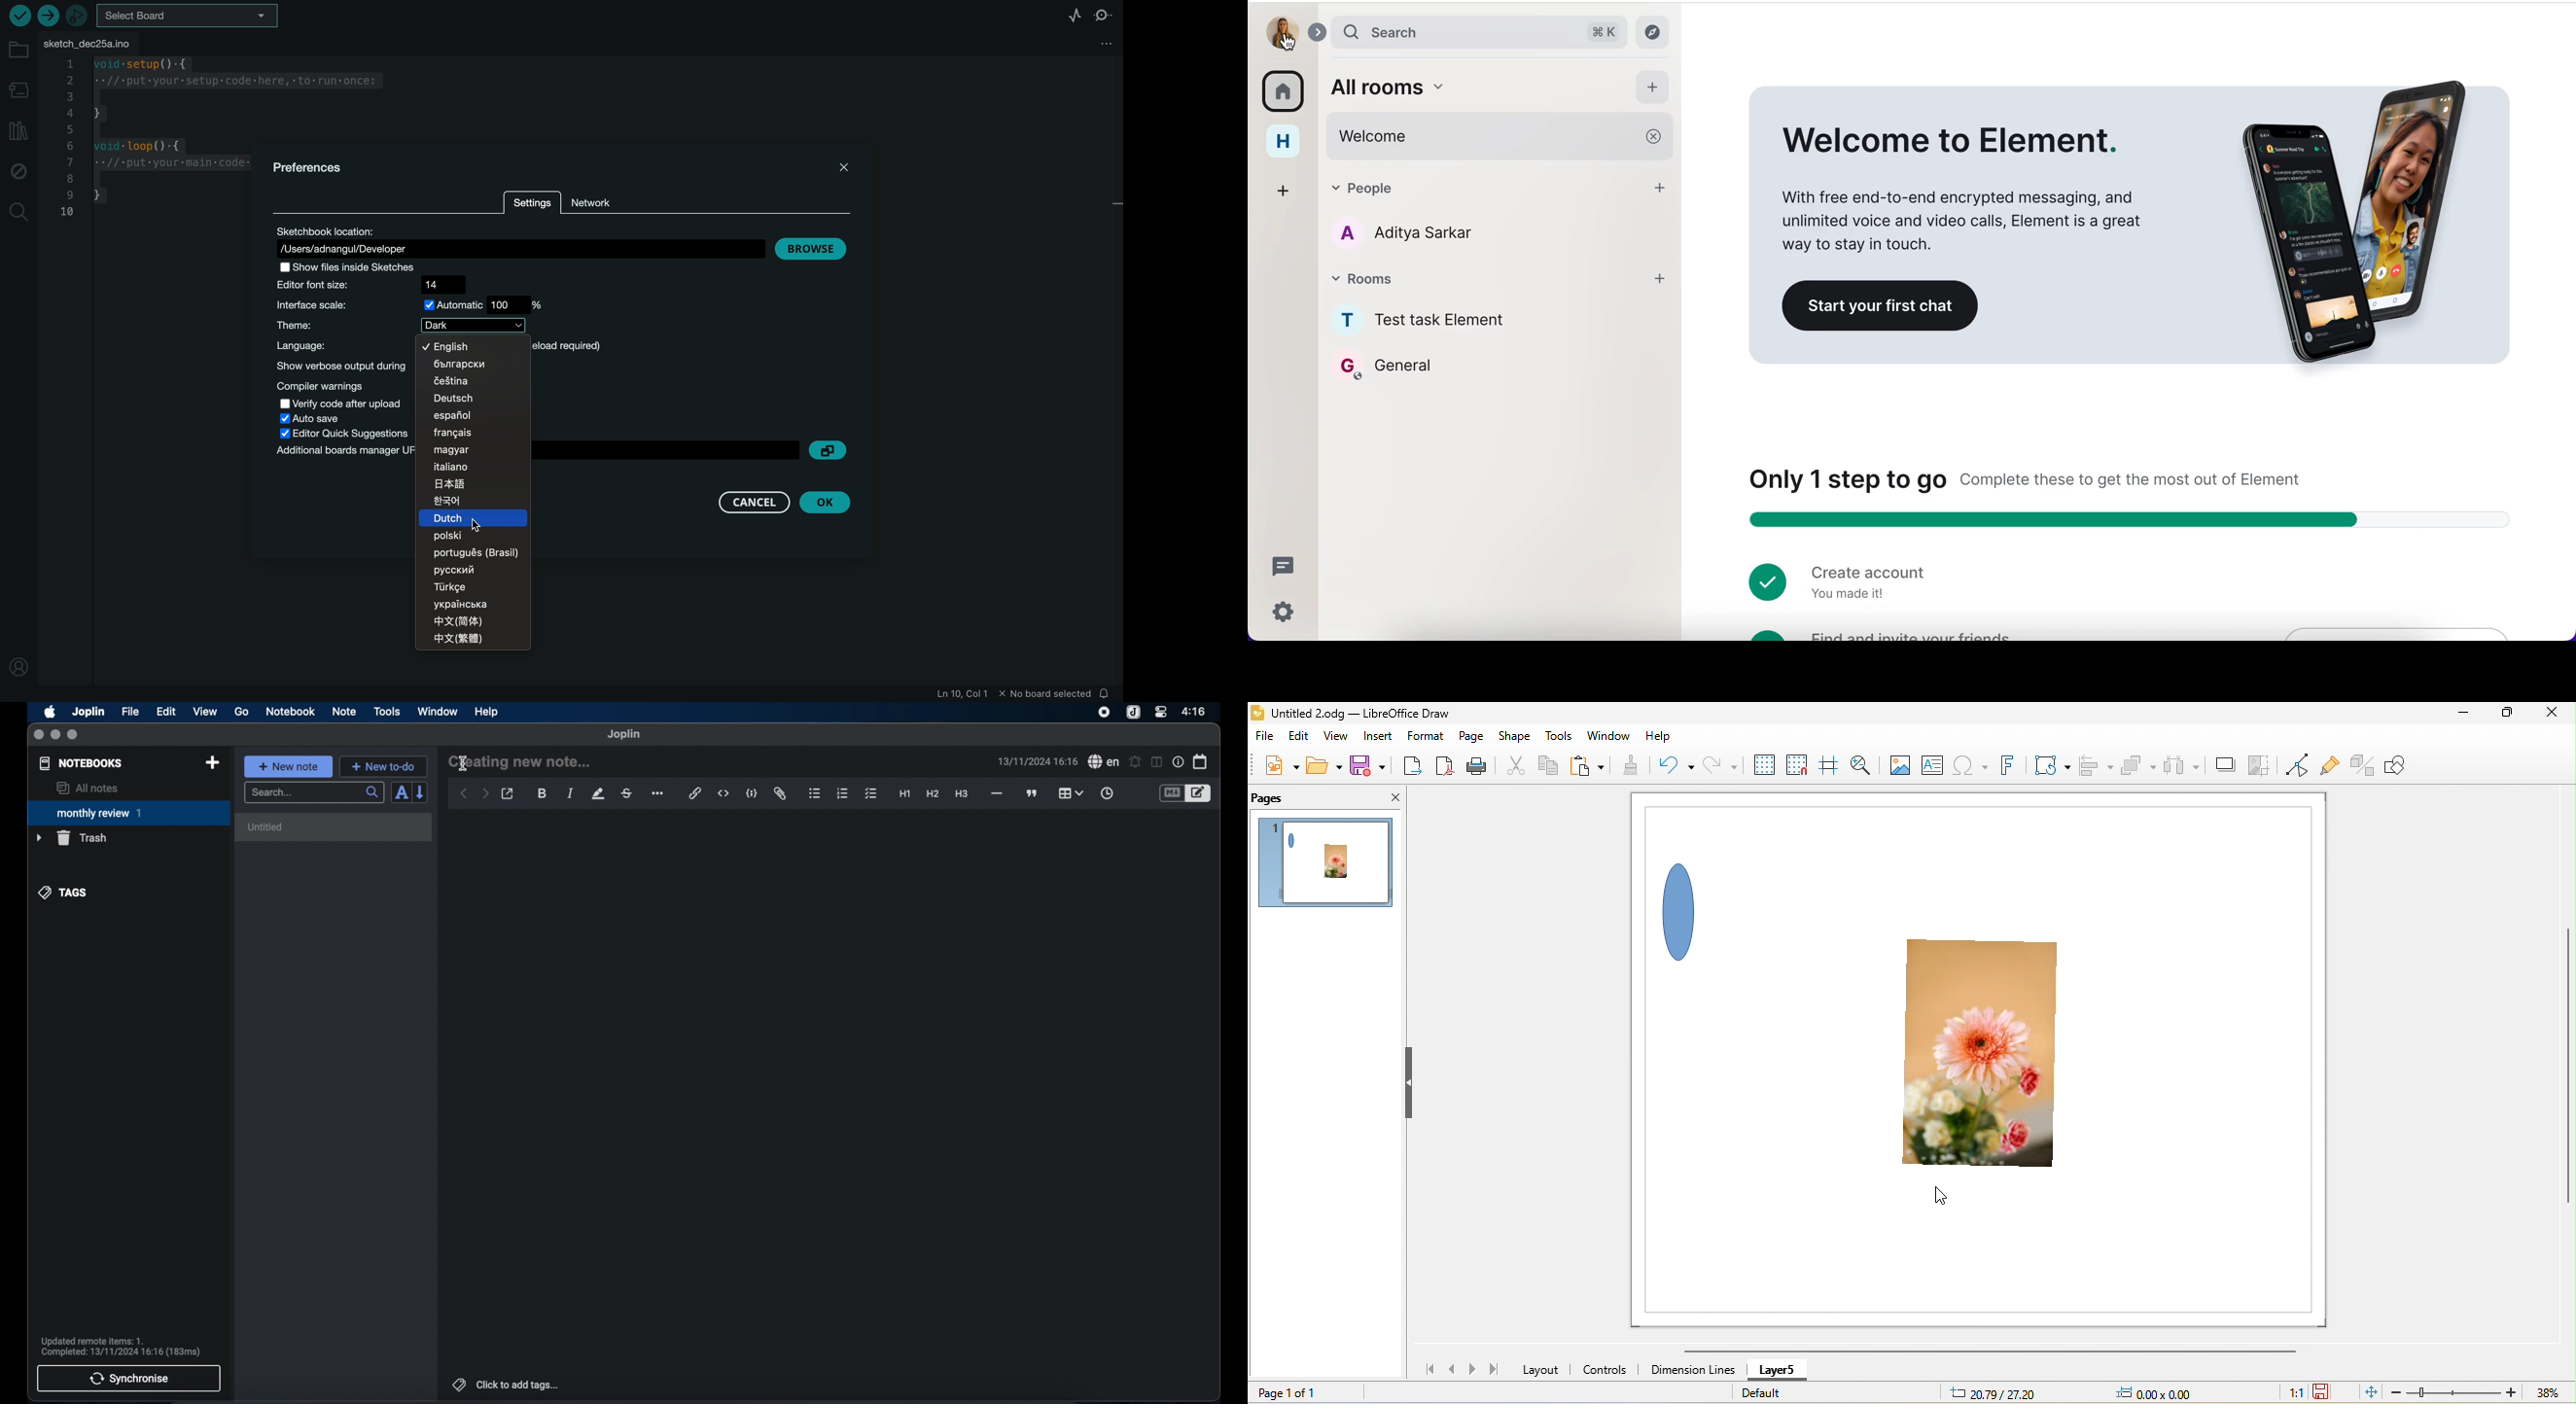  What do you see at coordinates (267, 827) in the screenshot?
I see `untitled` at bounding box center [267, 827].